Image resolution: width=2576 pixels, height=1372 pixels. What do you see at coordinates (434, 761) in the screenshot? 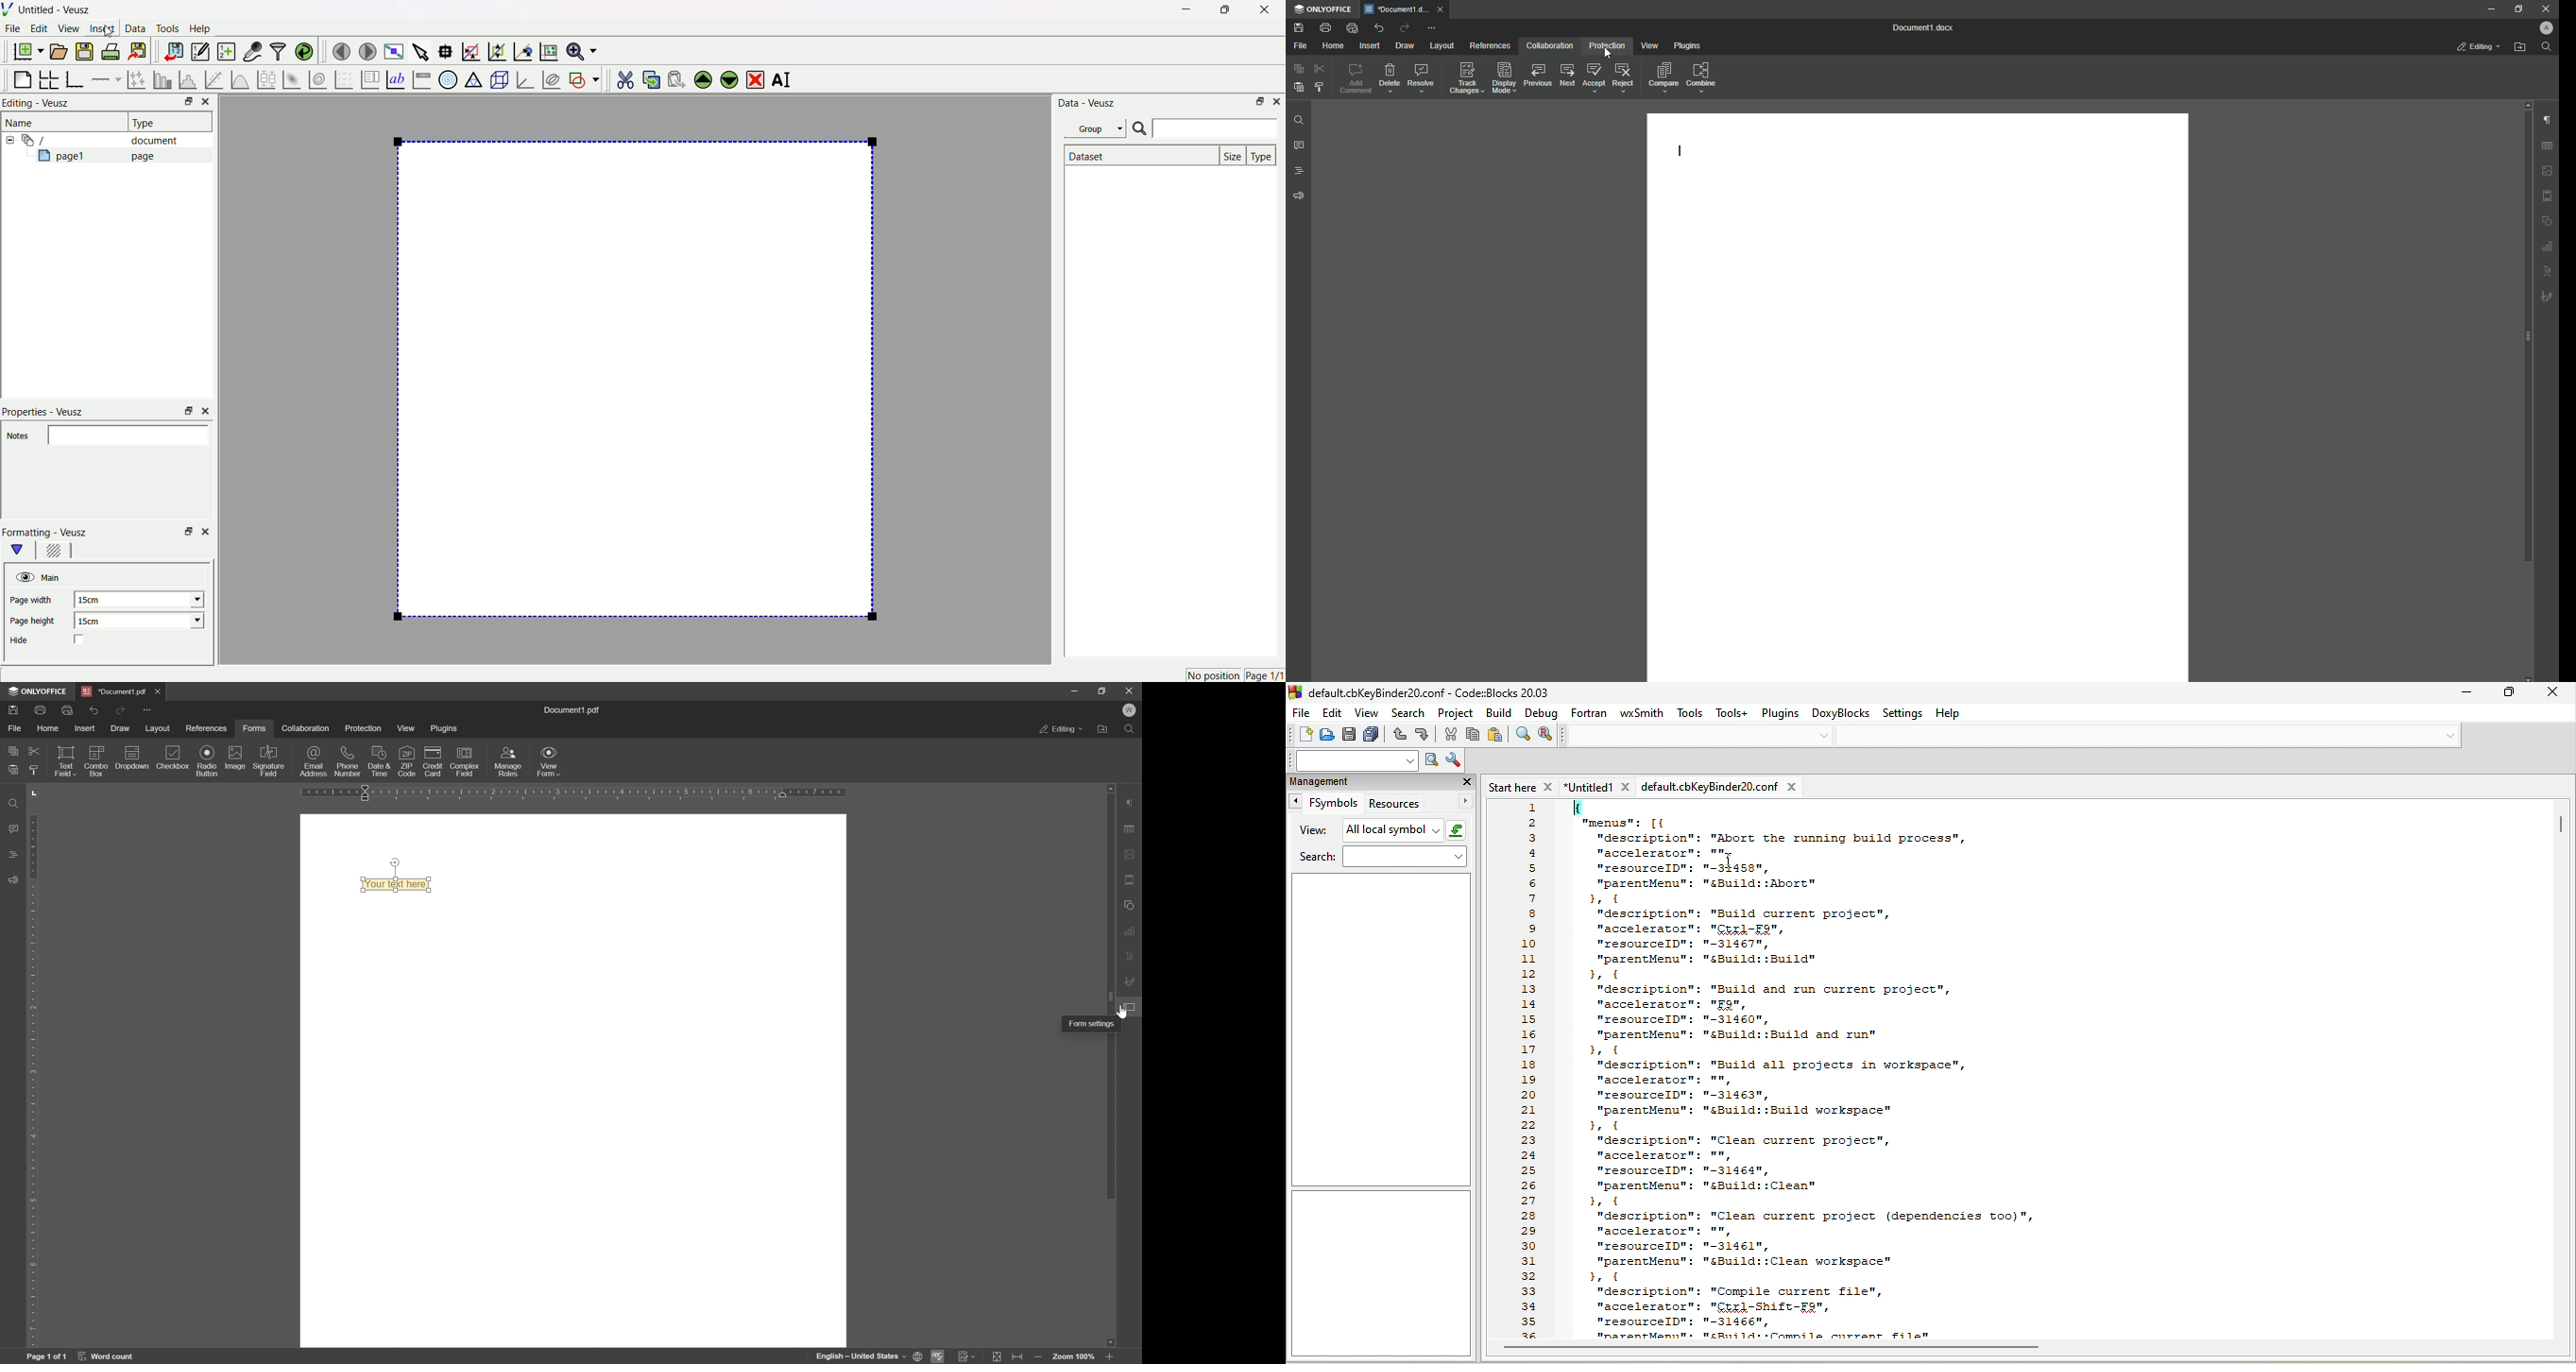
I see `credit card` at bounding box center [434, 761].